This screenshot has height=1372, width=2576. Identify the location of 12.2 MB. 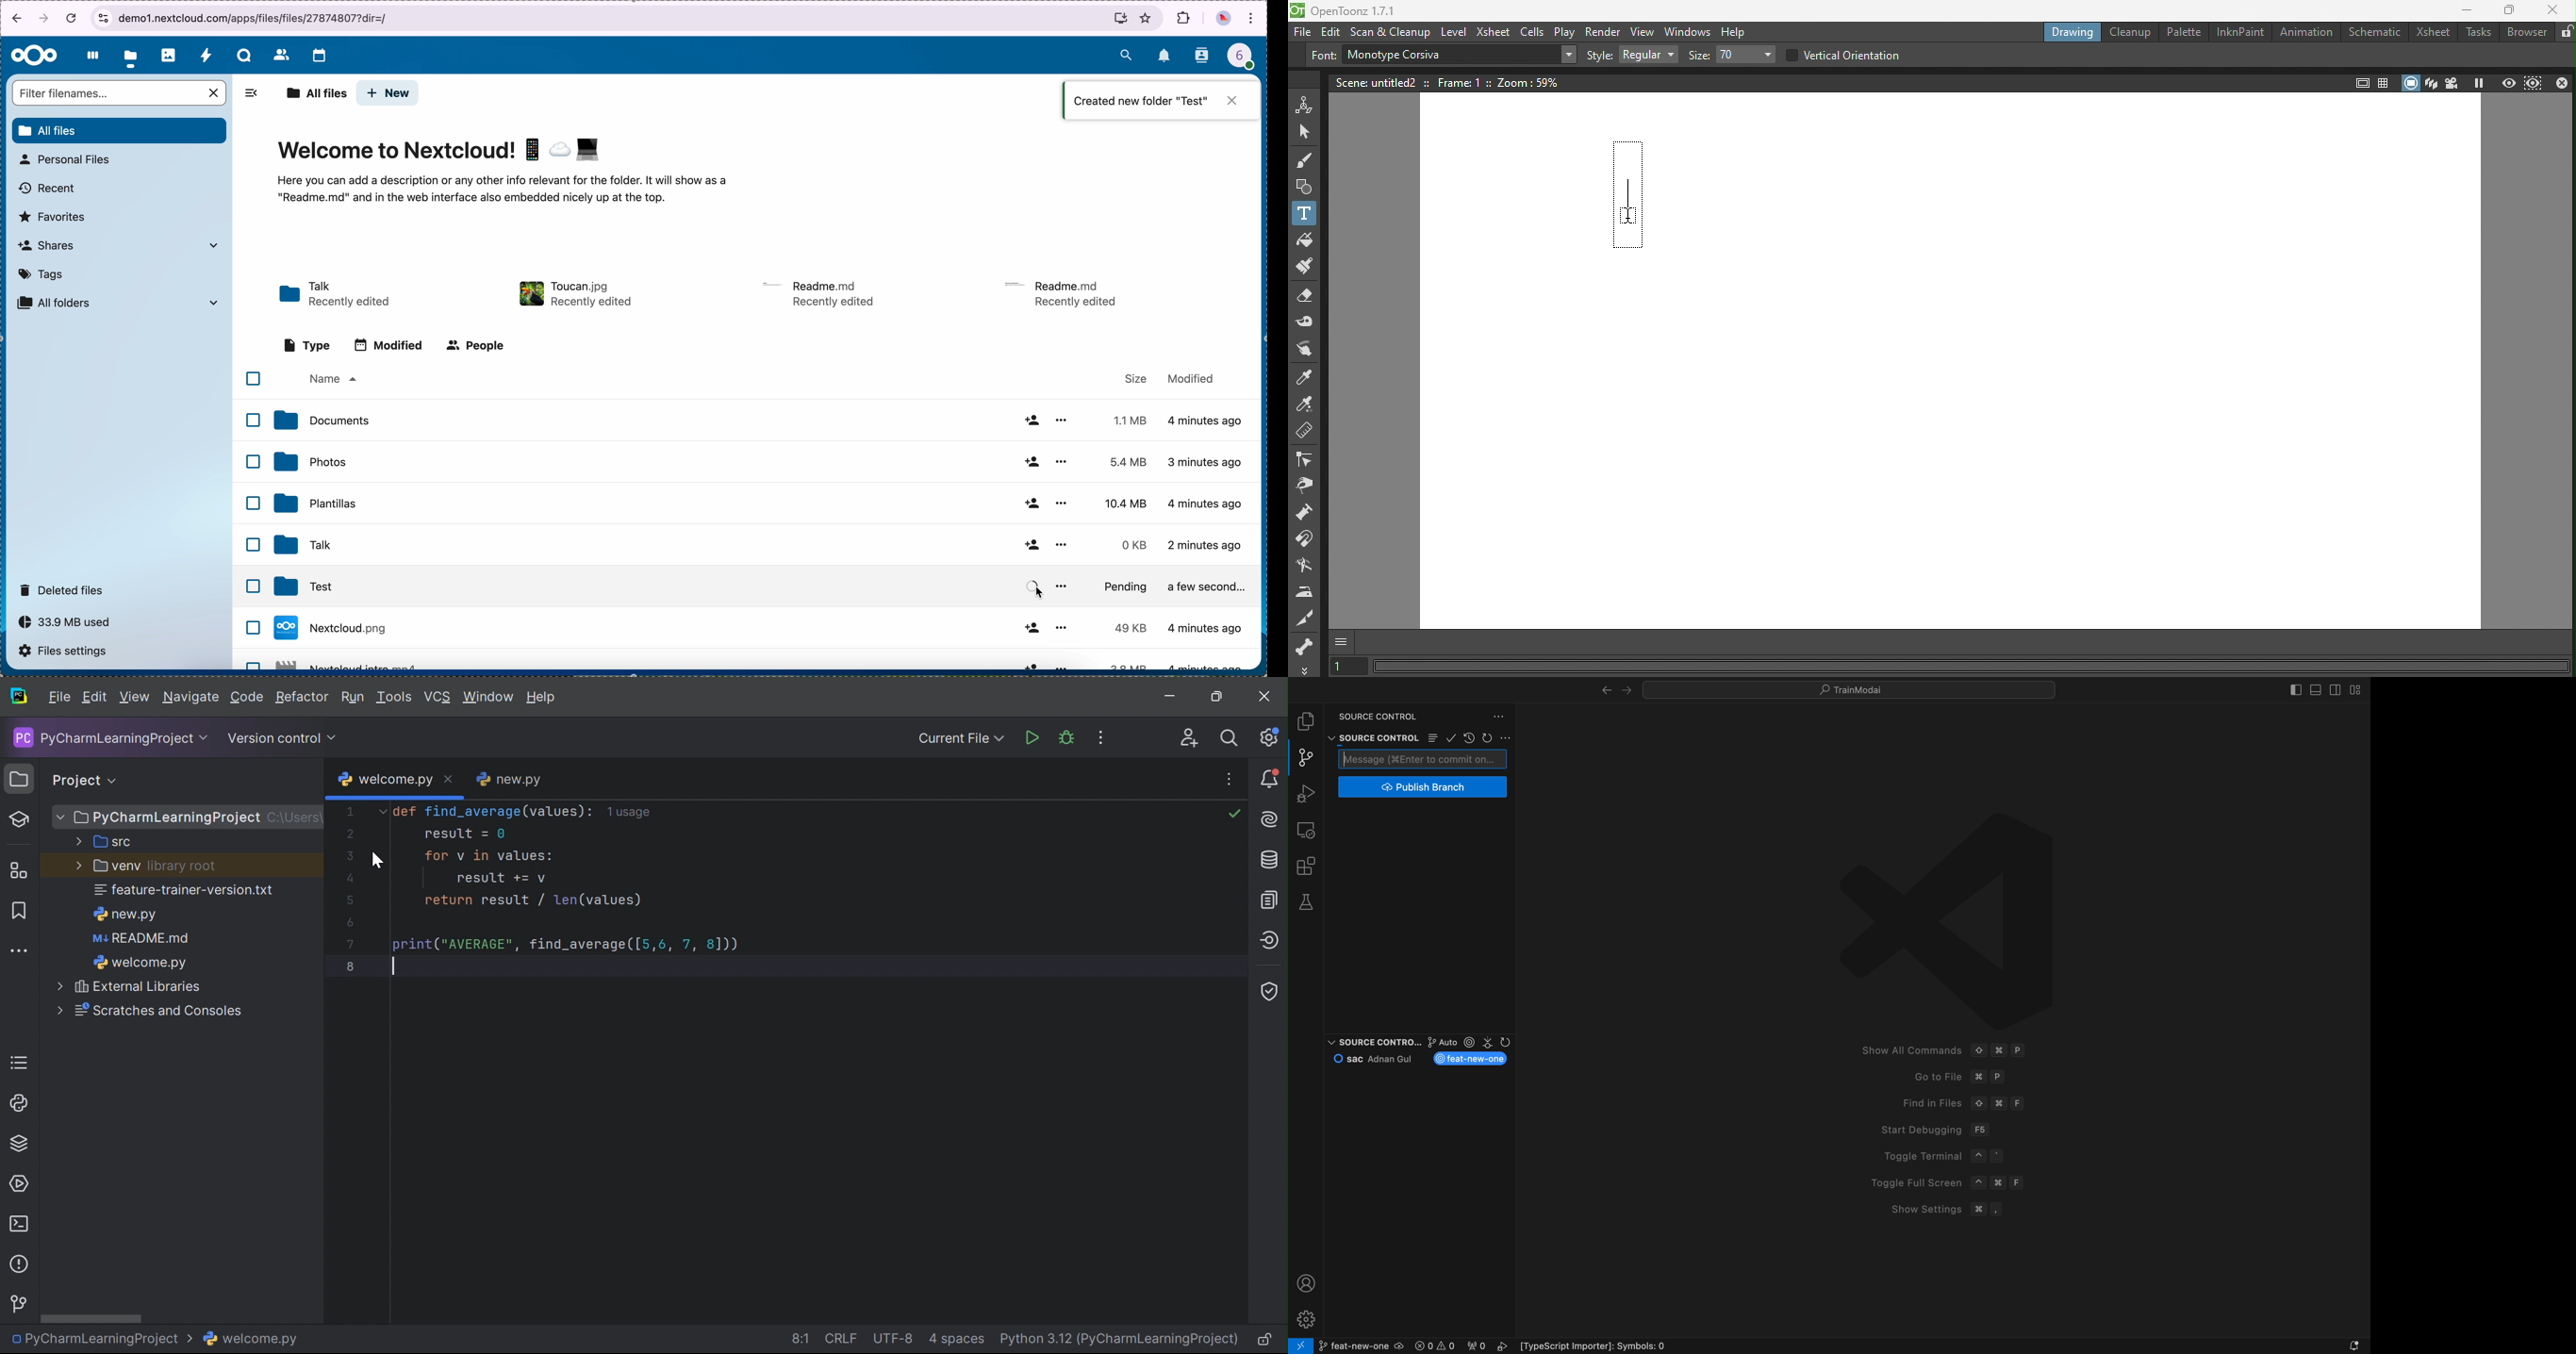
(1122, 664).